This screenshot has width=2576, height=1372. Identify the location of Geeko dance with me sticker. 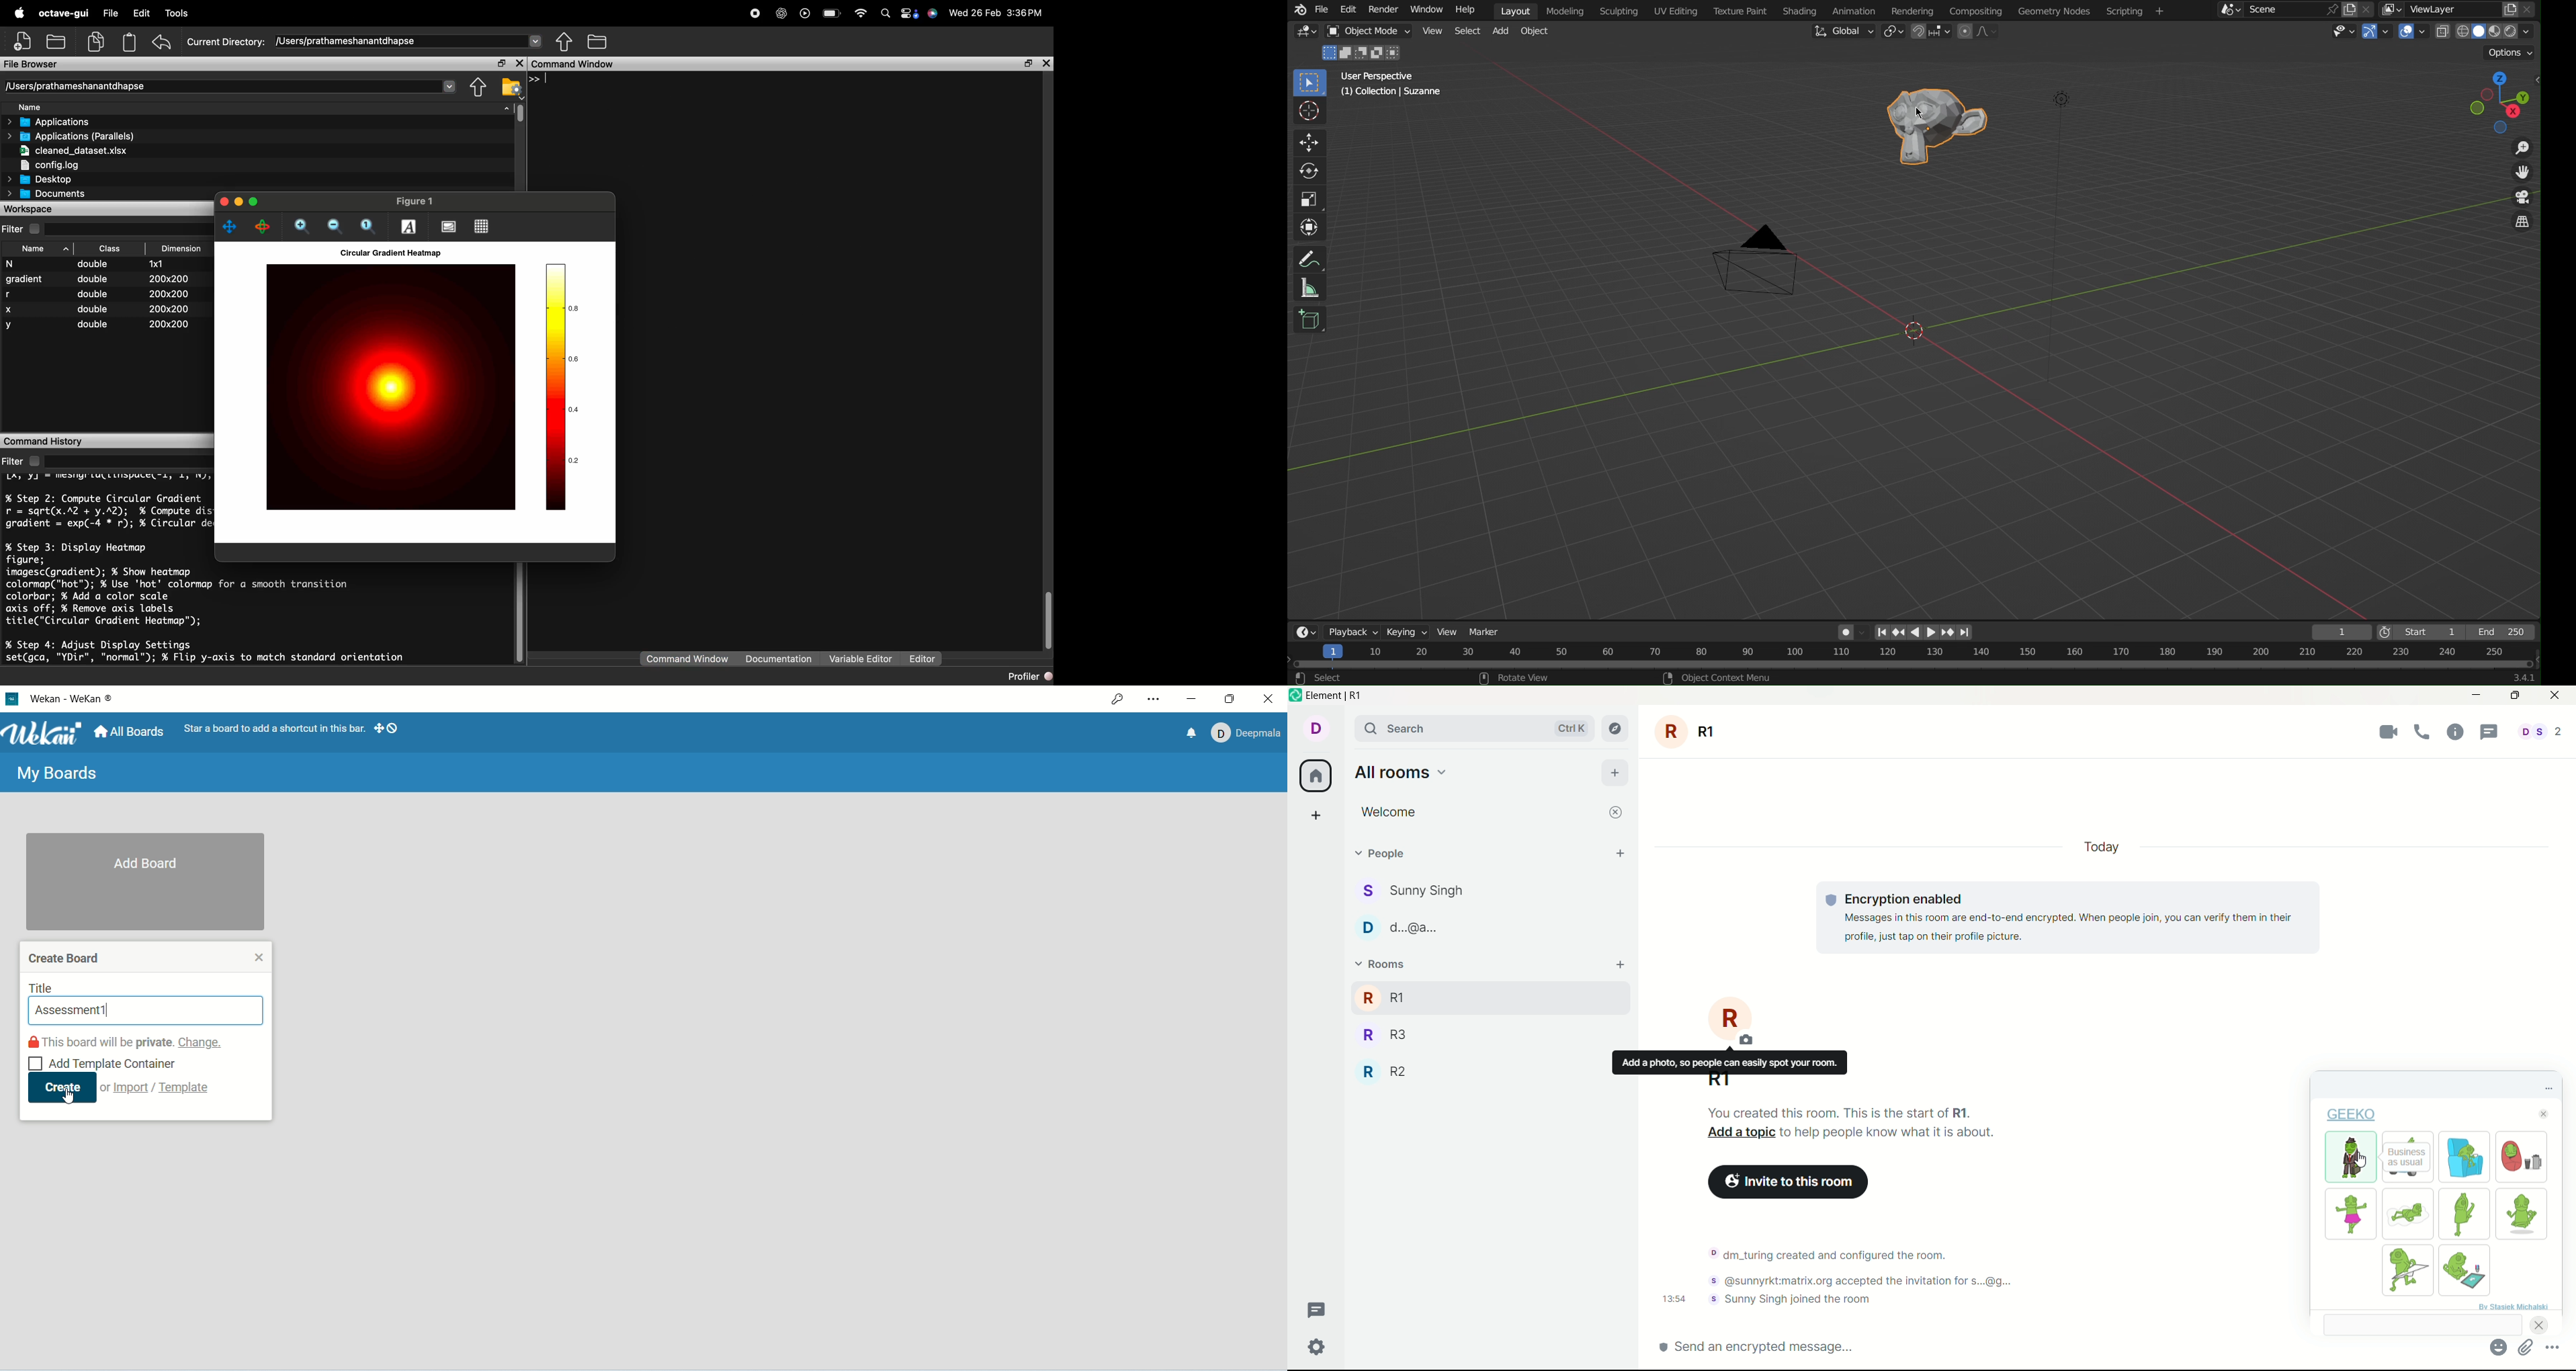
(2350, 1214).